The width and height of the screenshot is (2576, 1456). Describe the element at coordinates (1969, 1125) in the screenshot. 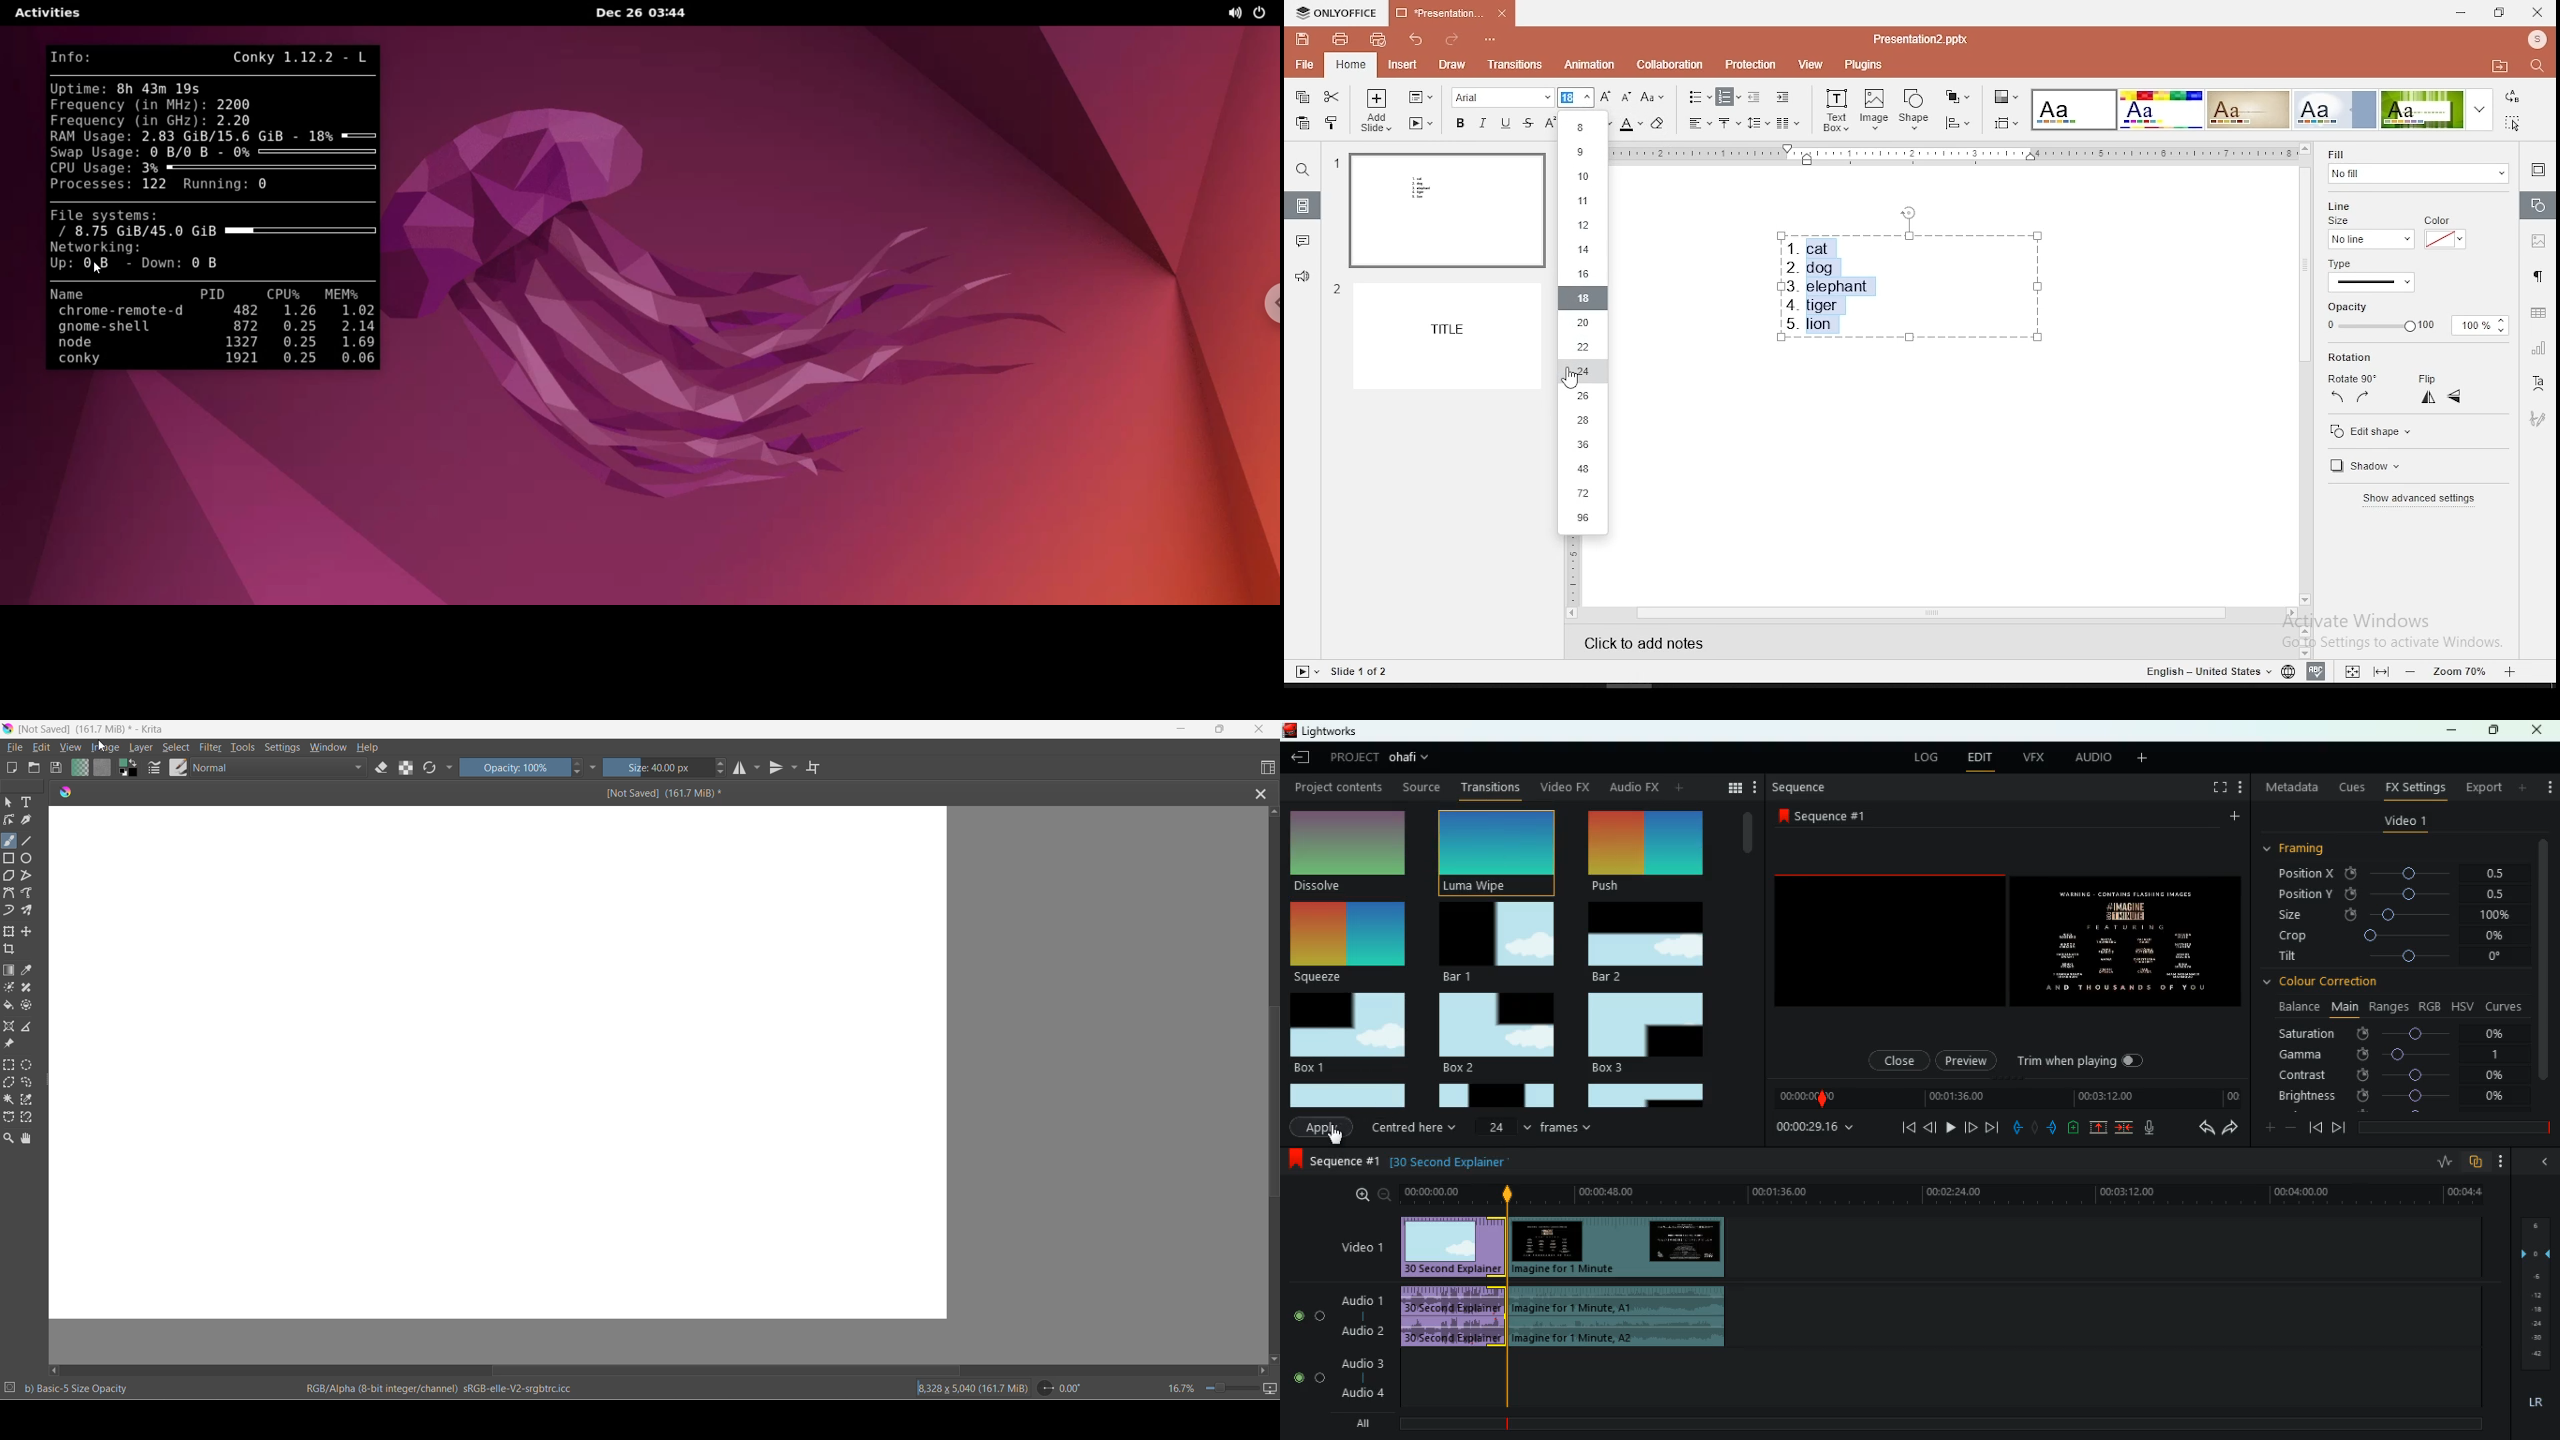

I see `front` at that location.